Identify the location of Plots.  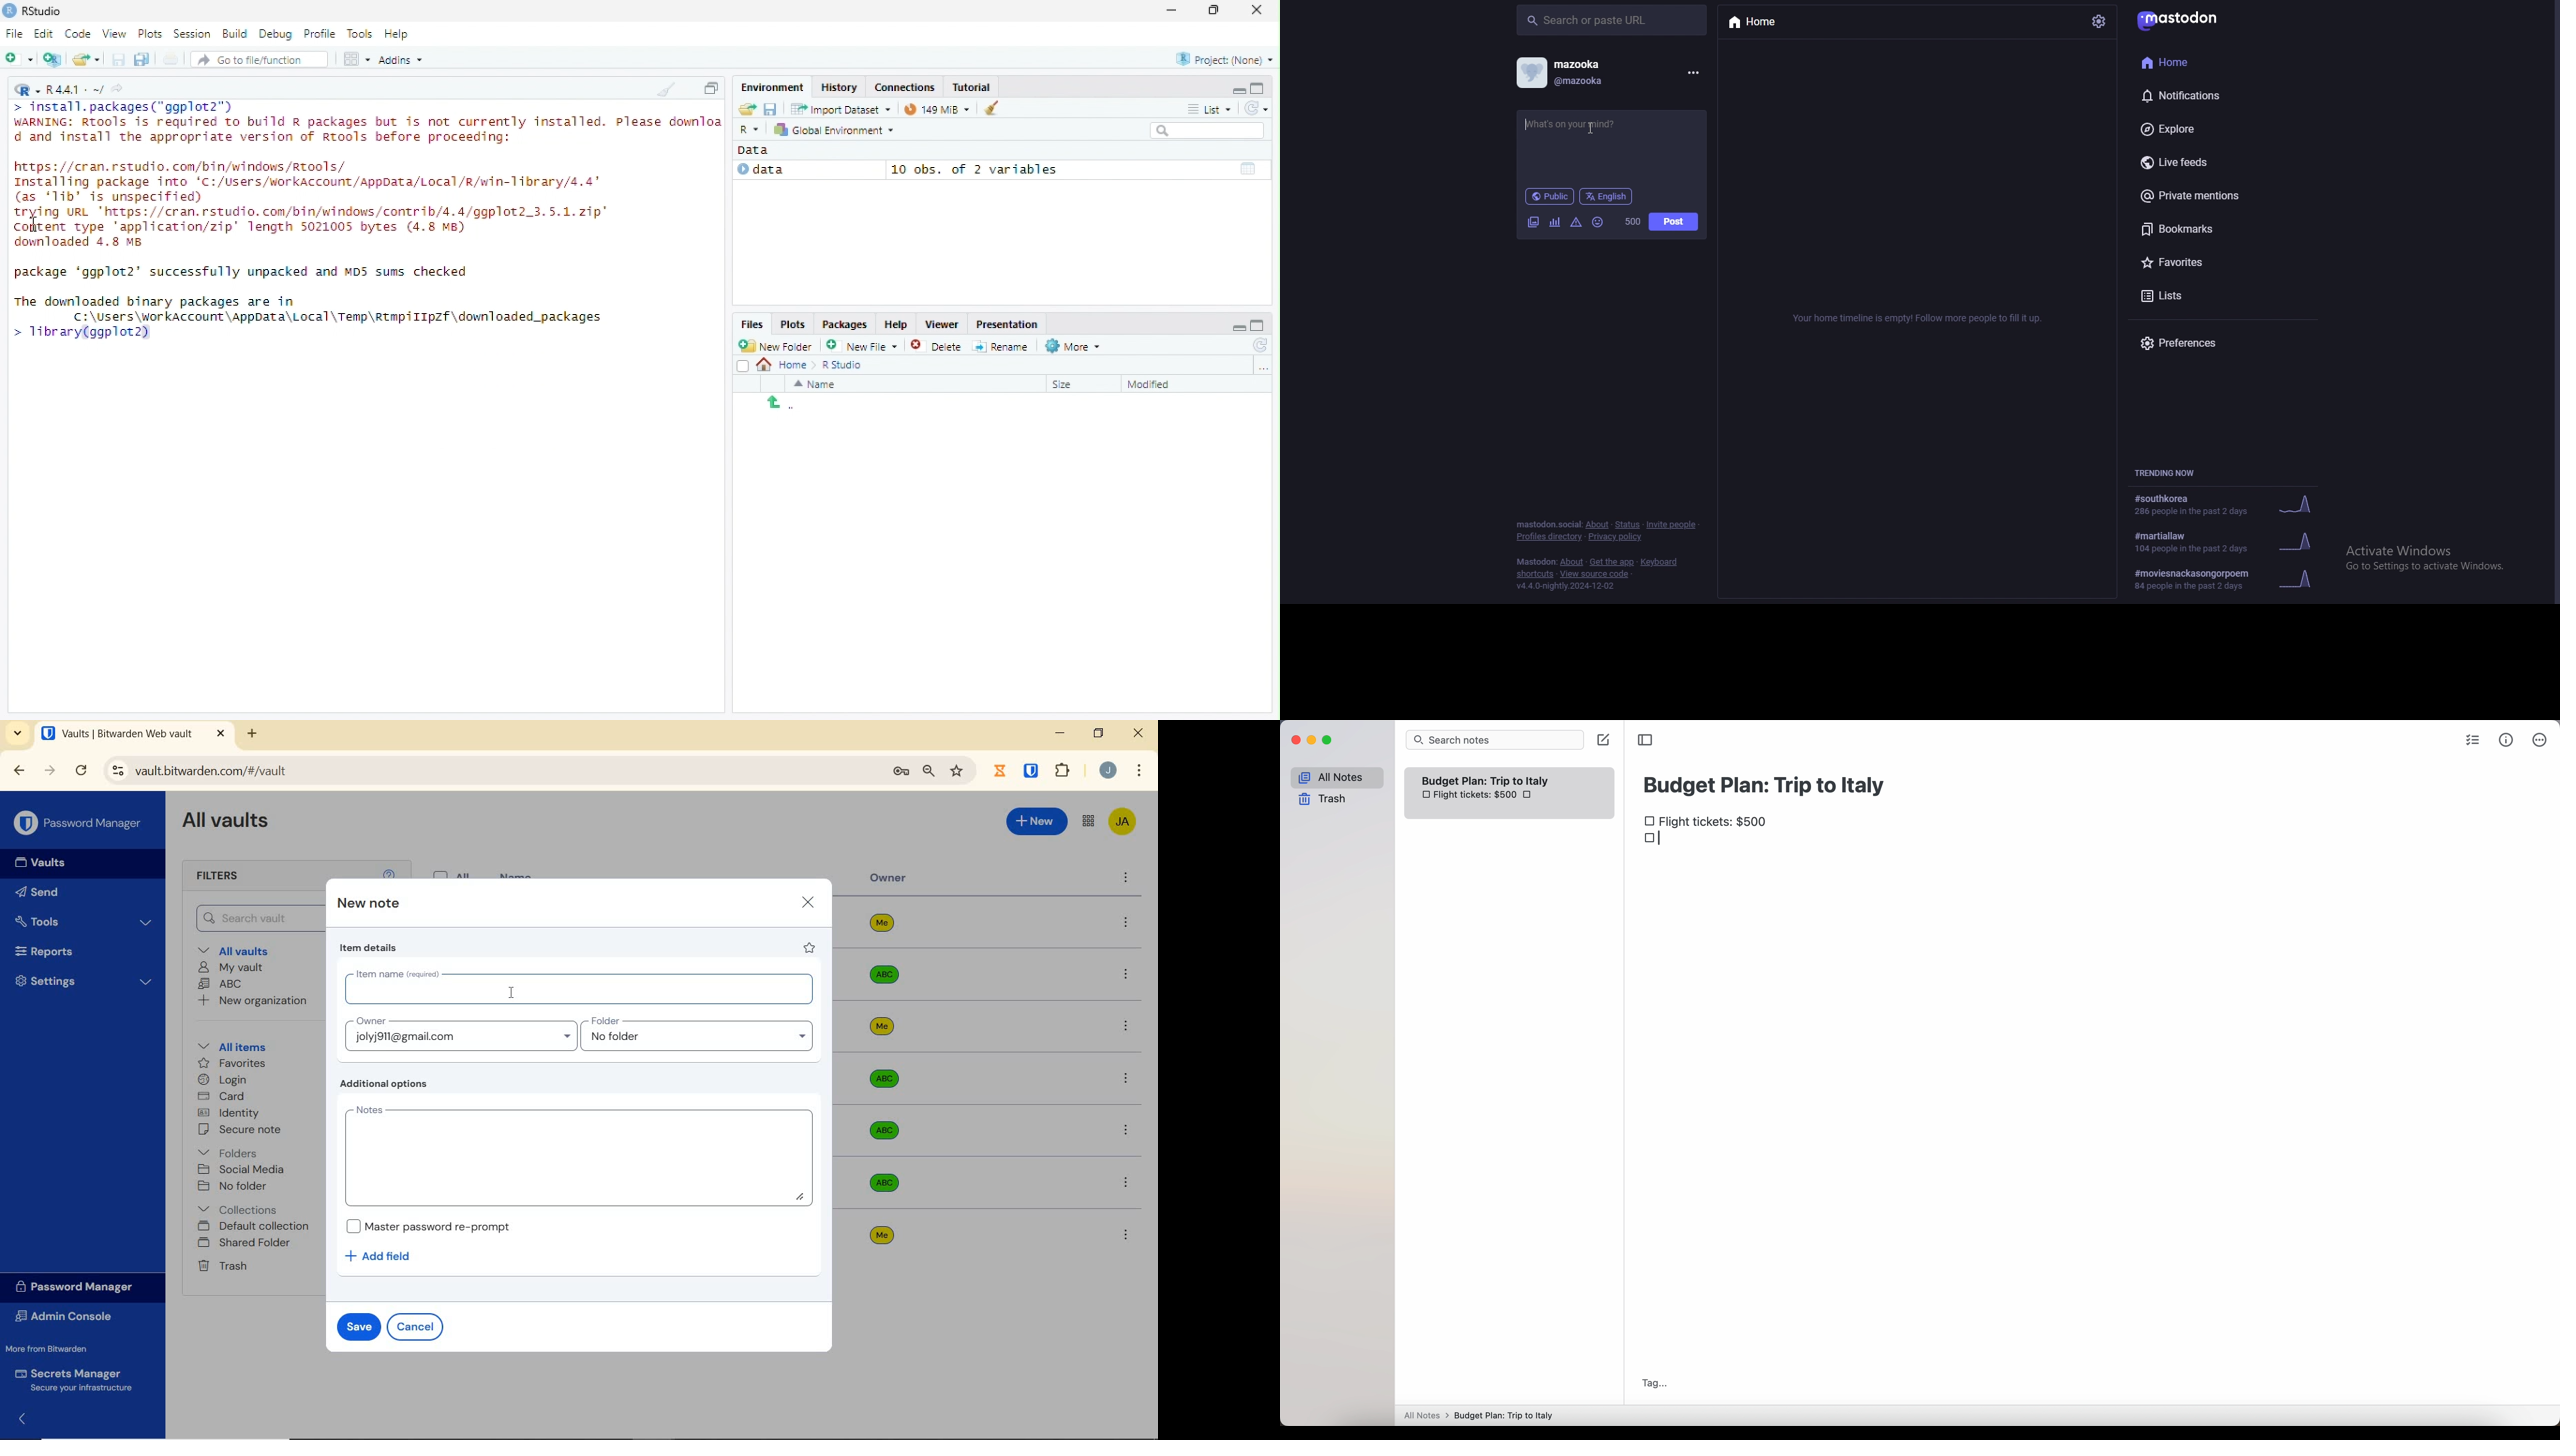
(792, 325).